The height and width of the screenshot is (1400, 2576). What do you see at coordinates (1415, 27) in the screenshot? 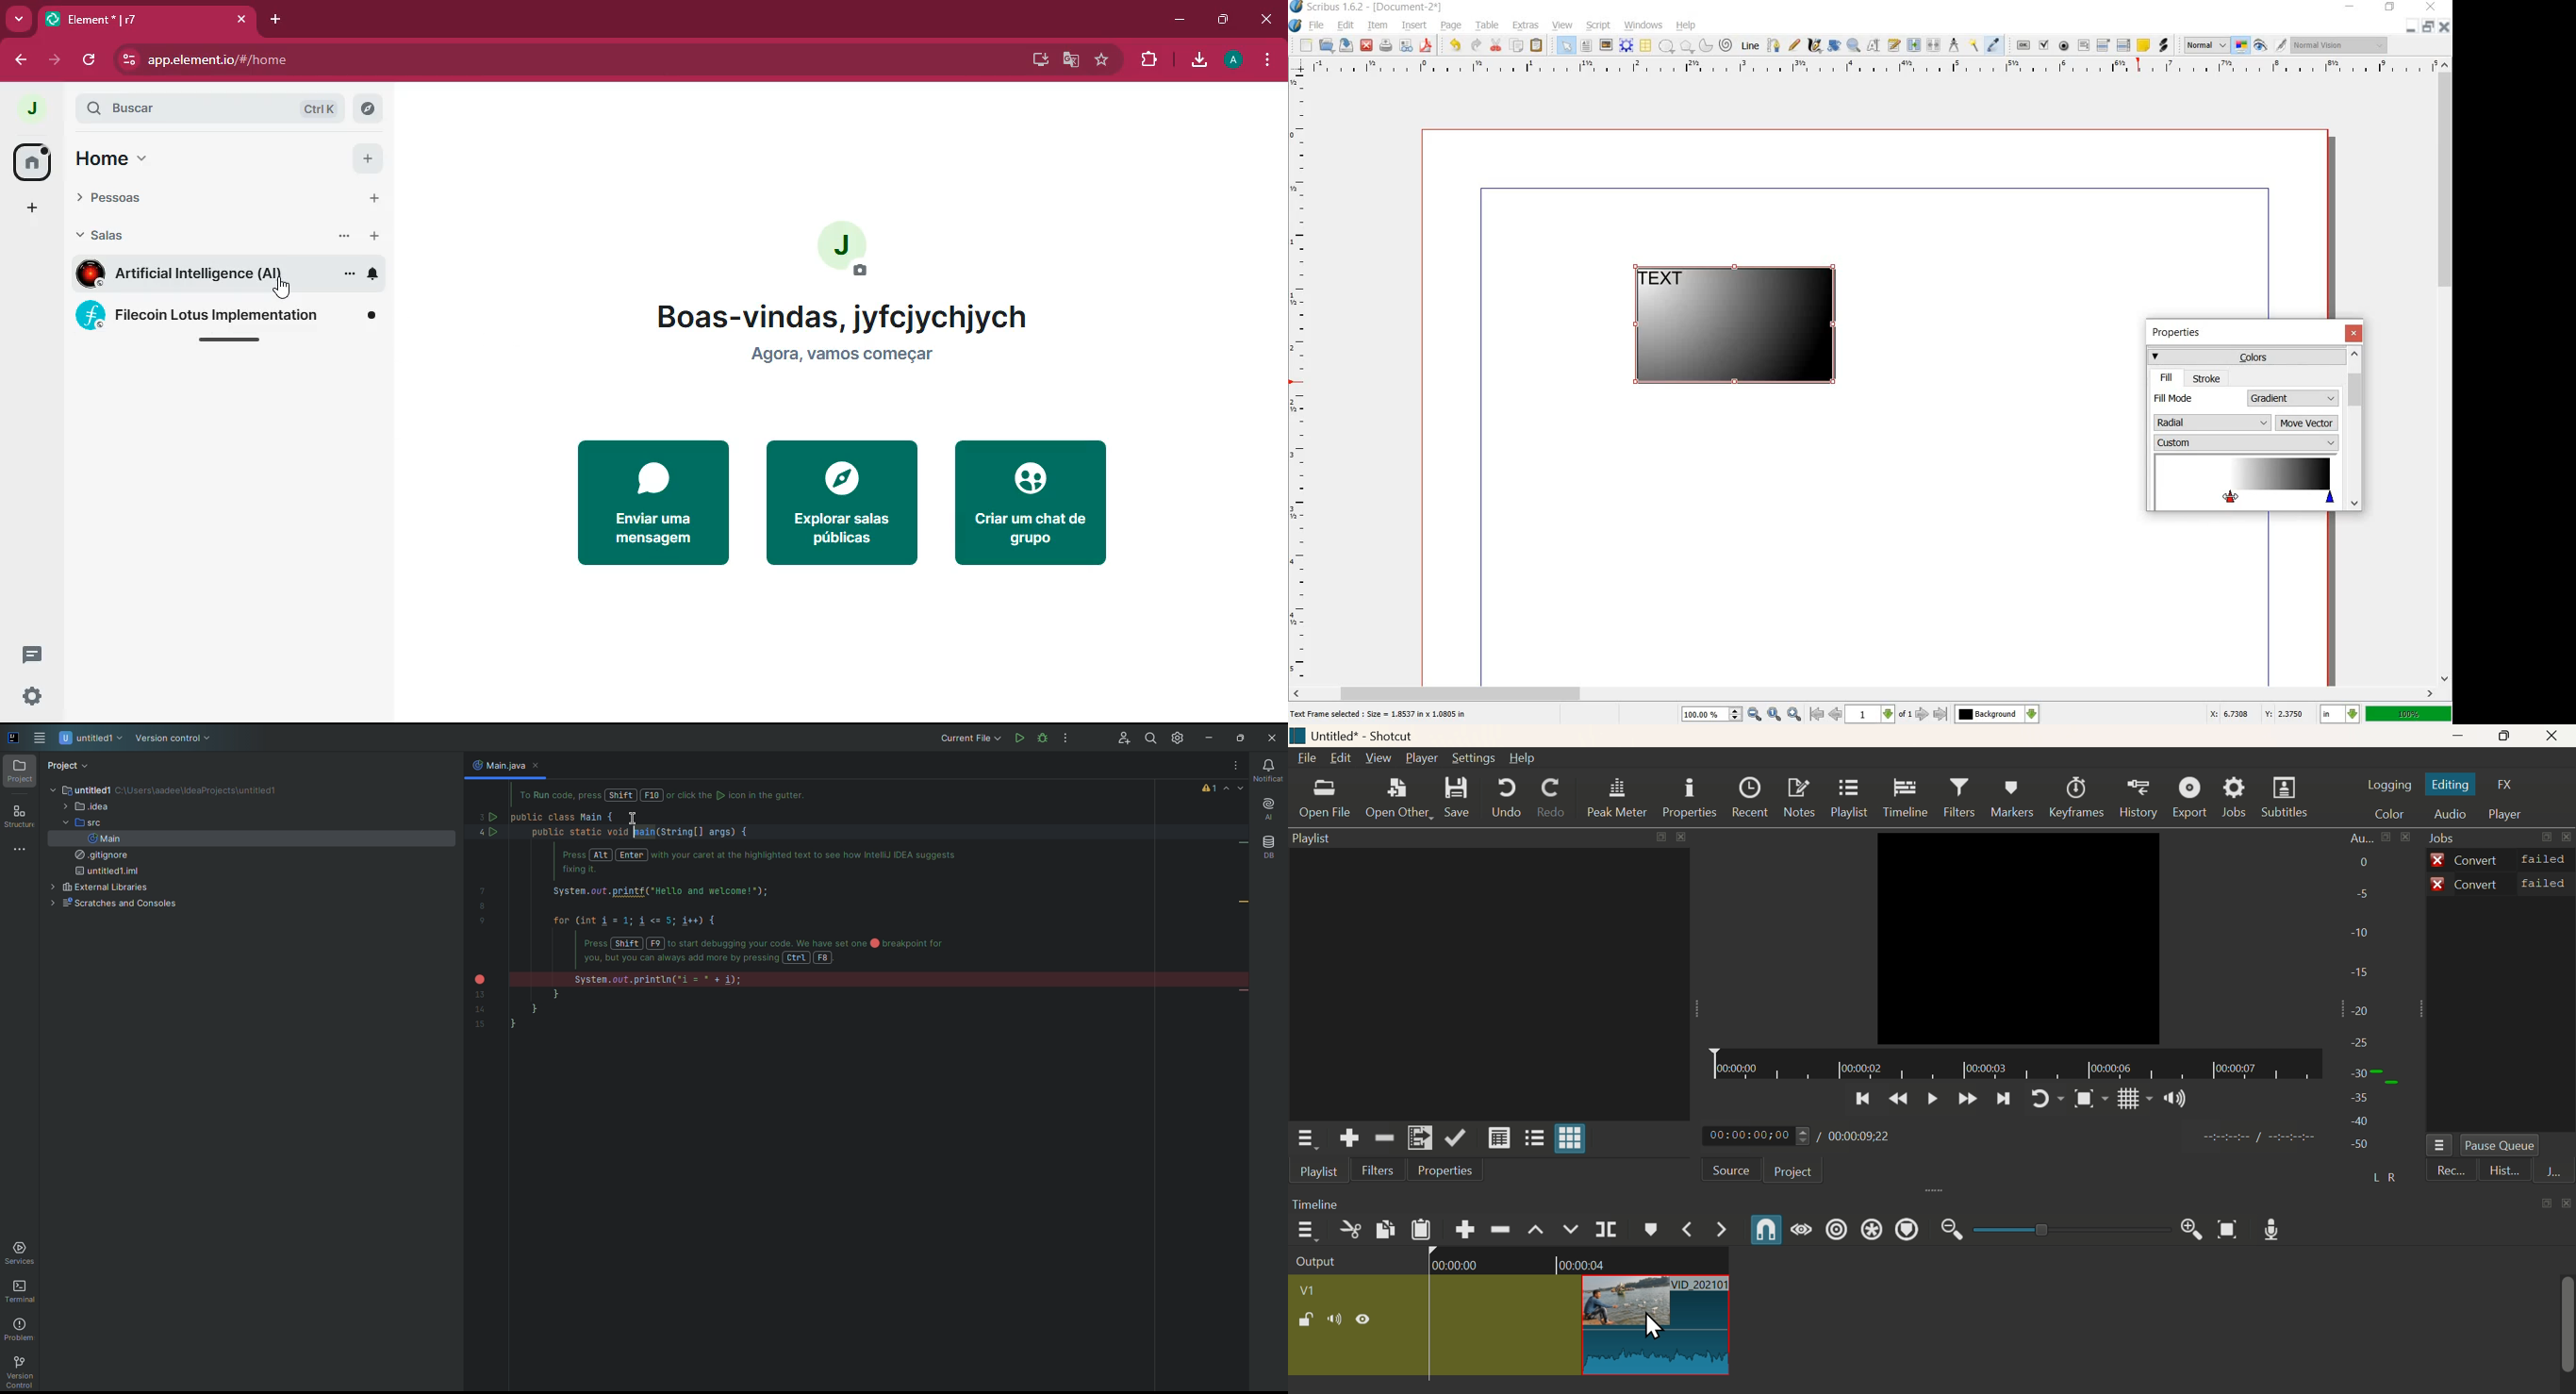
I see `insert` at bounding box center [1415, 27].